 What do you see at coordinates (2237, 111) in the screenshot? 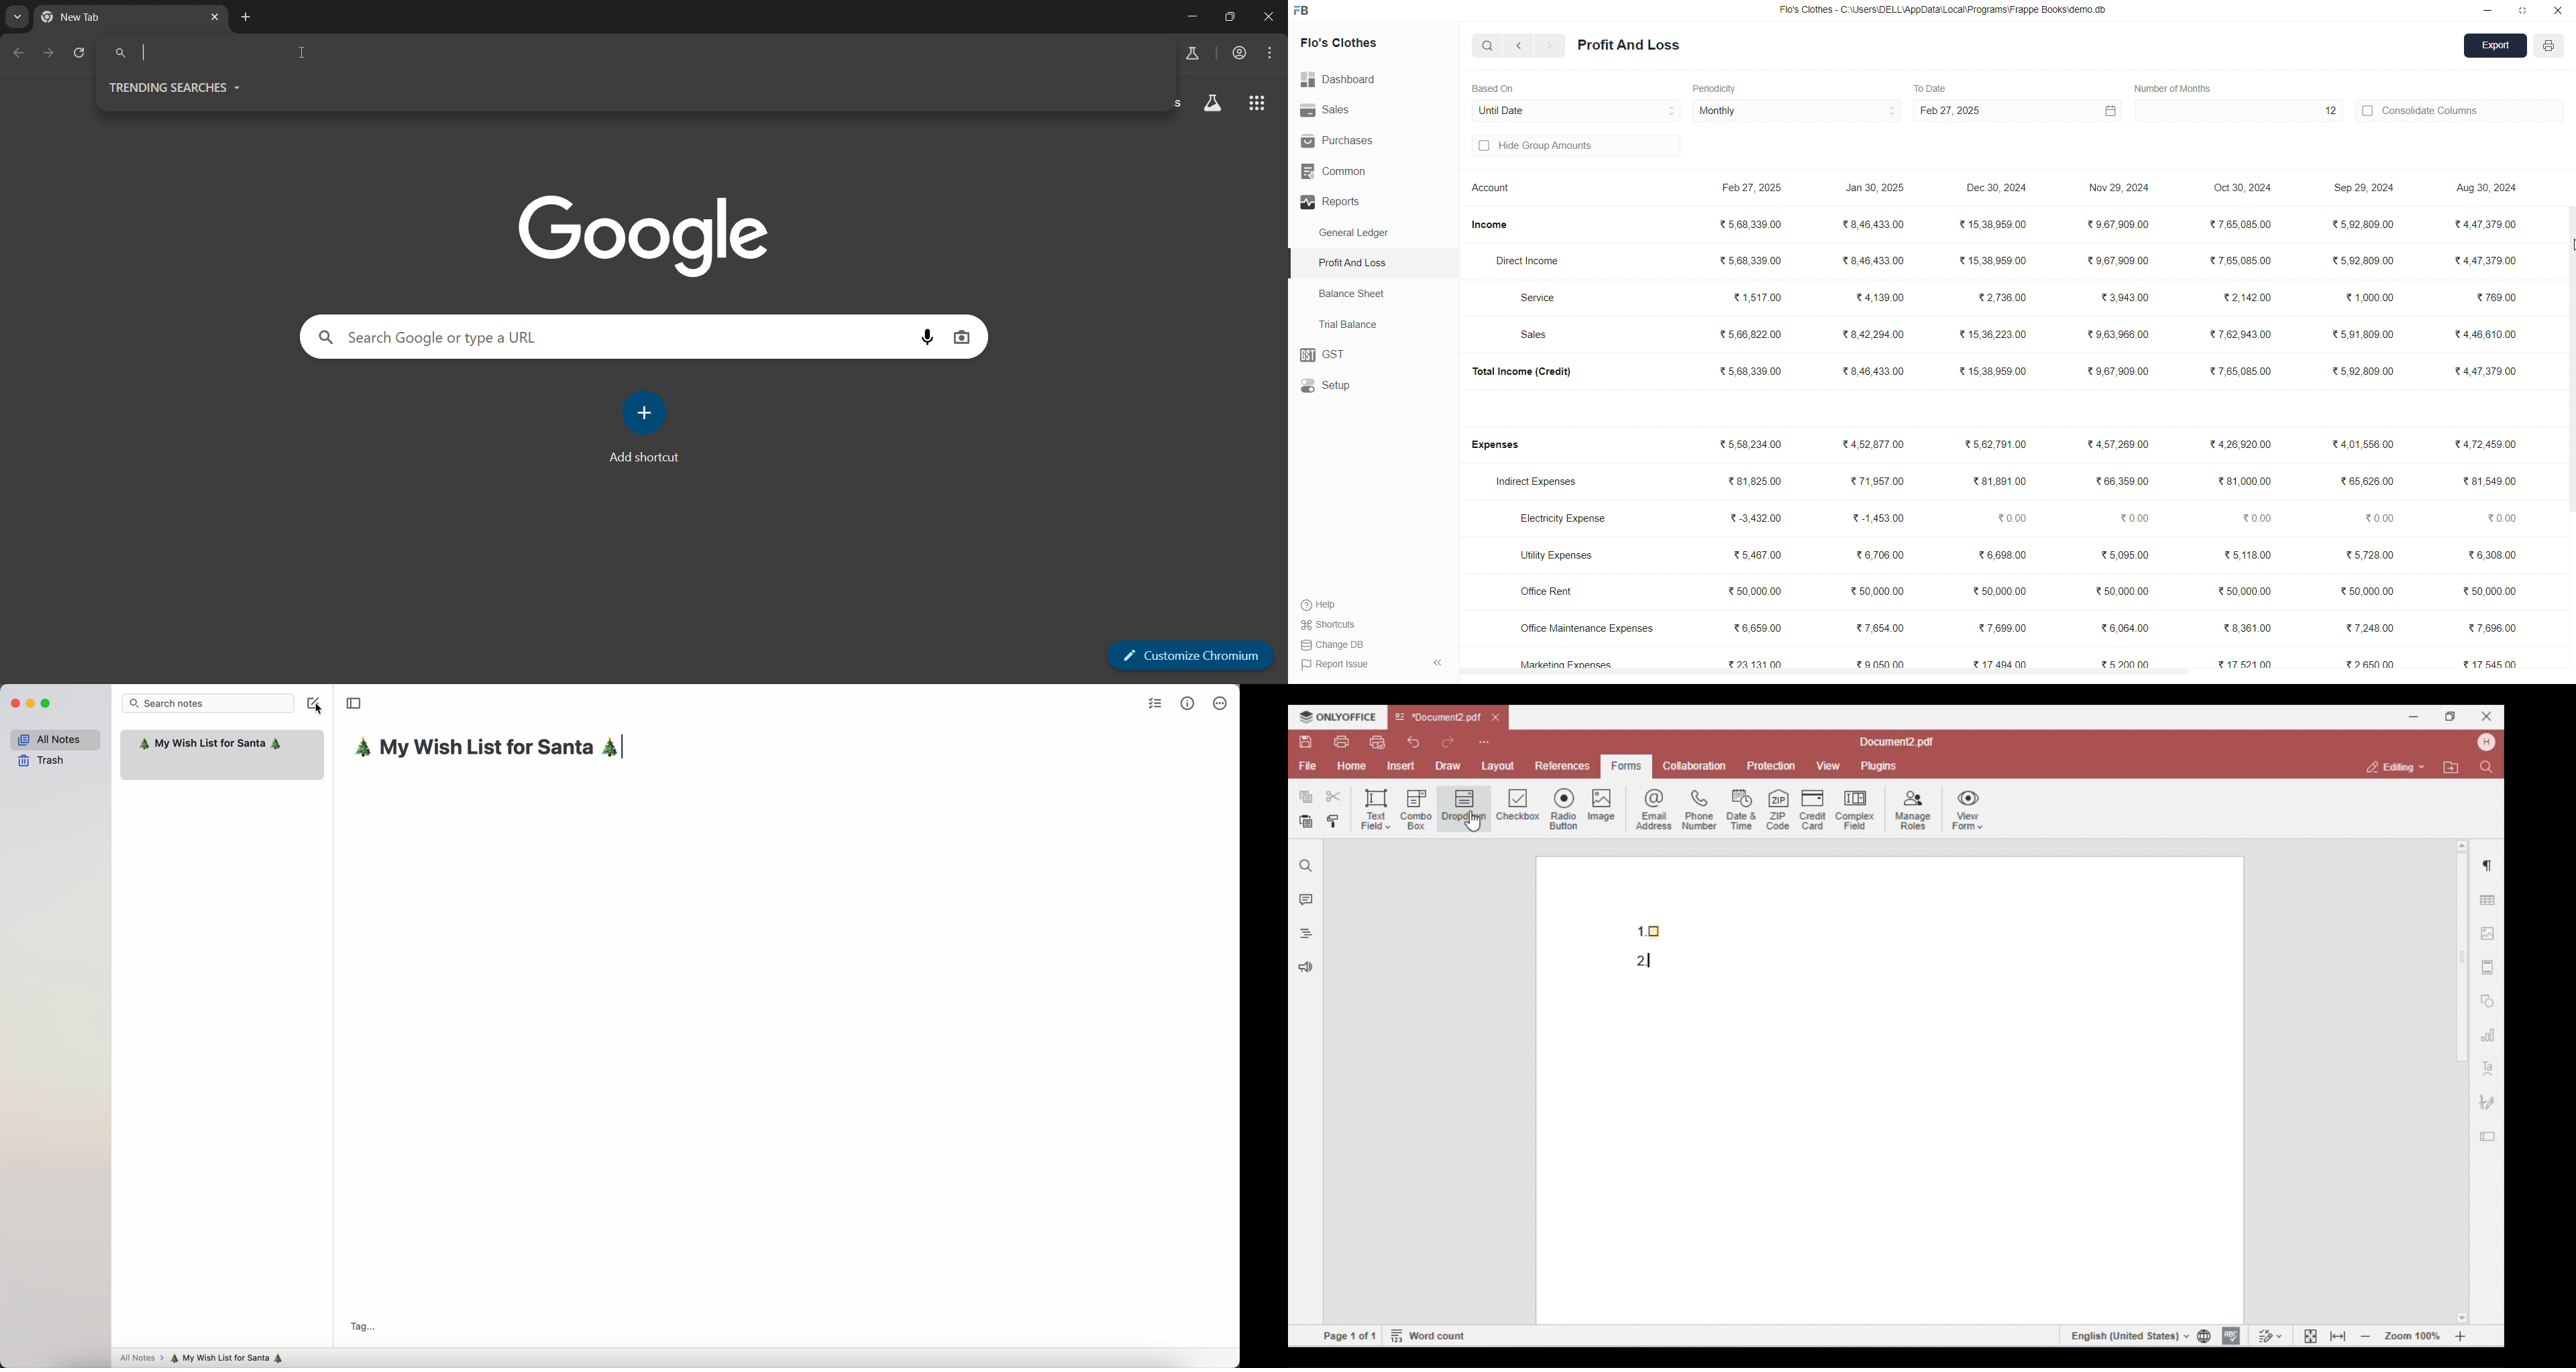
I see `12` at bounding box center [2237, 111].